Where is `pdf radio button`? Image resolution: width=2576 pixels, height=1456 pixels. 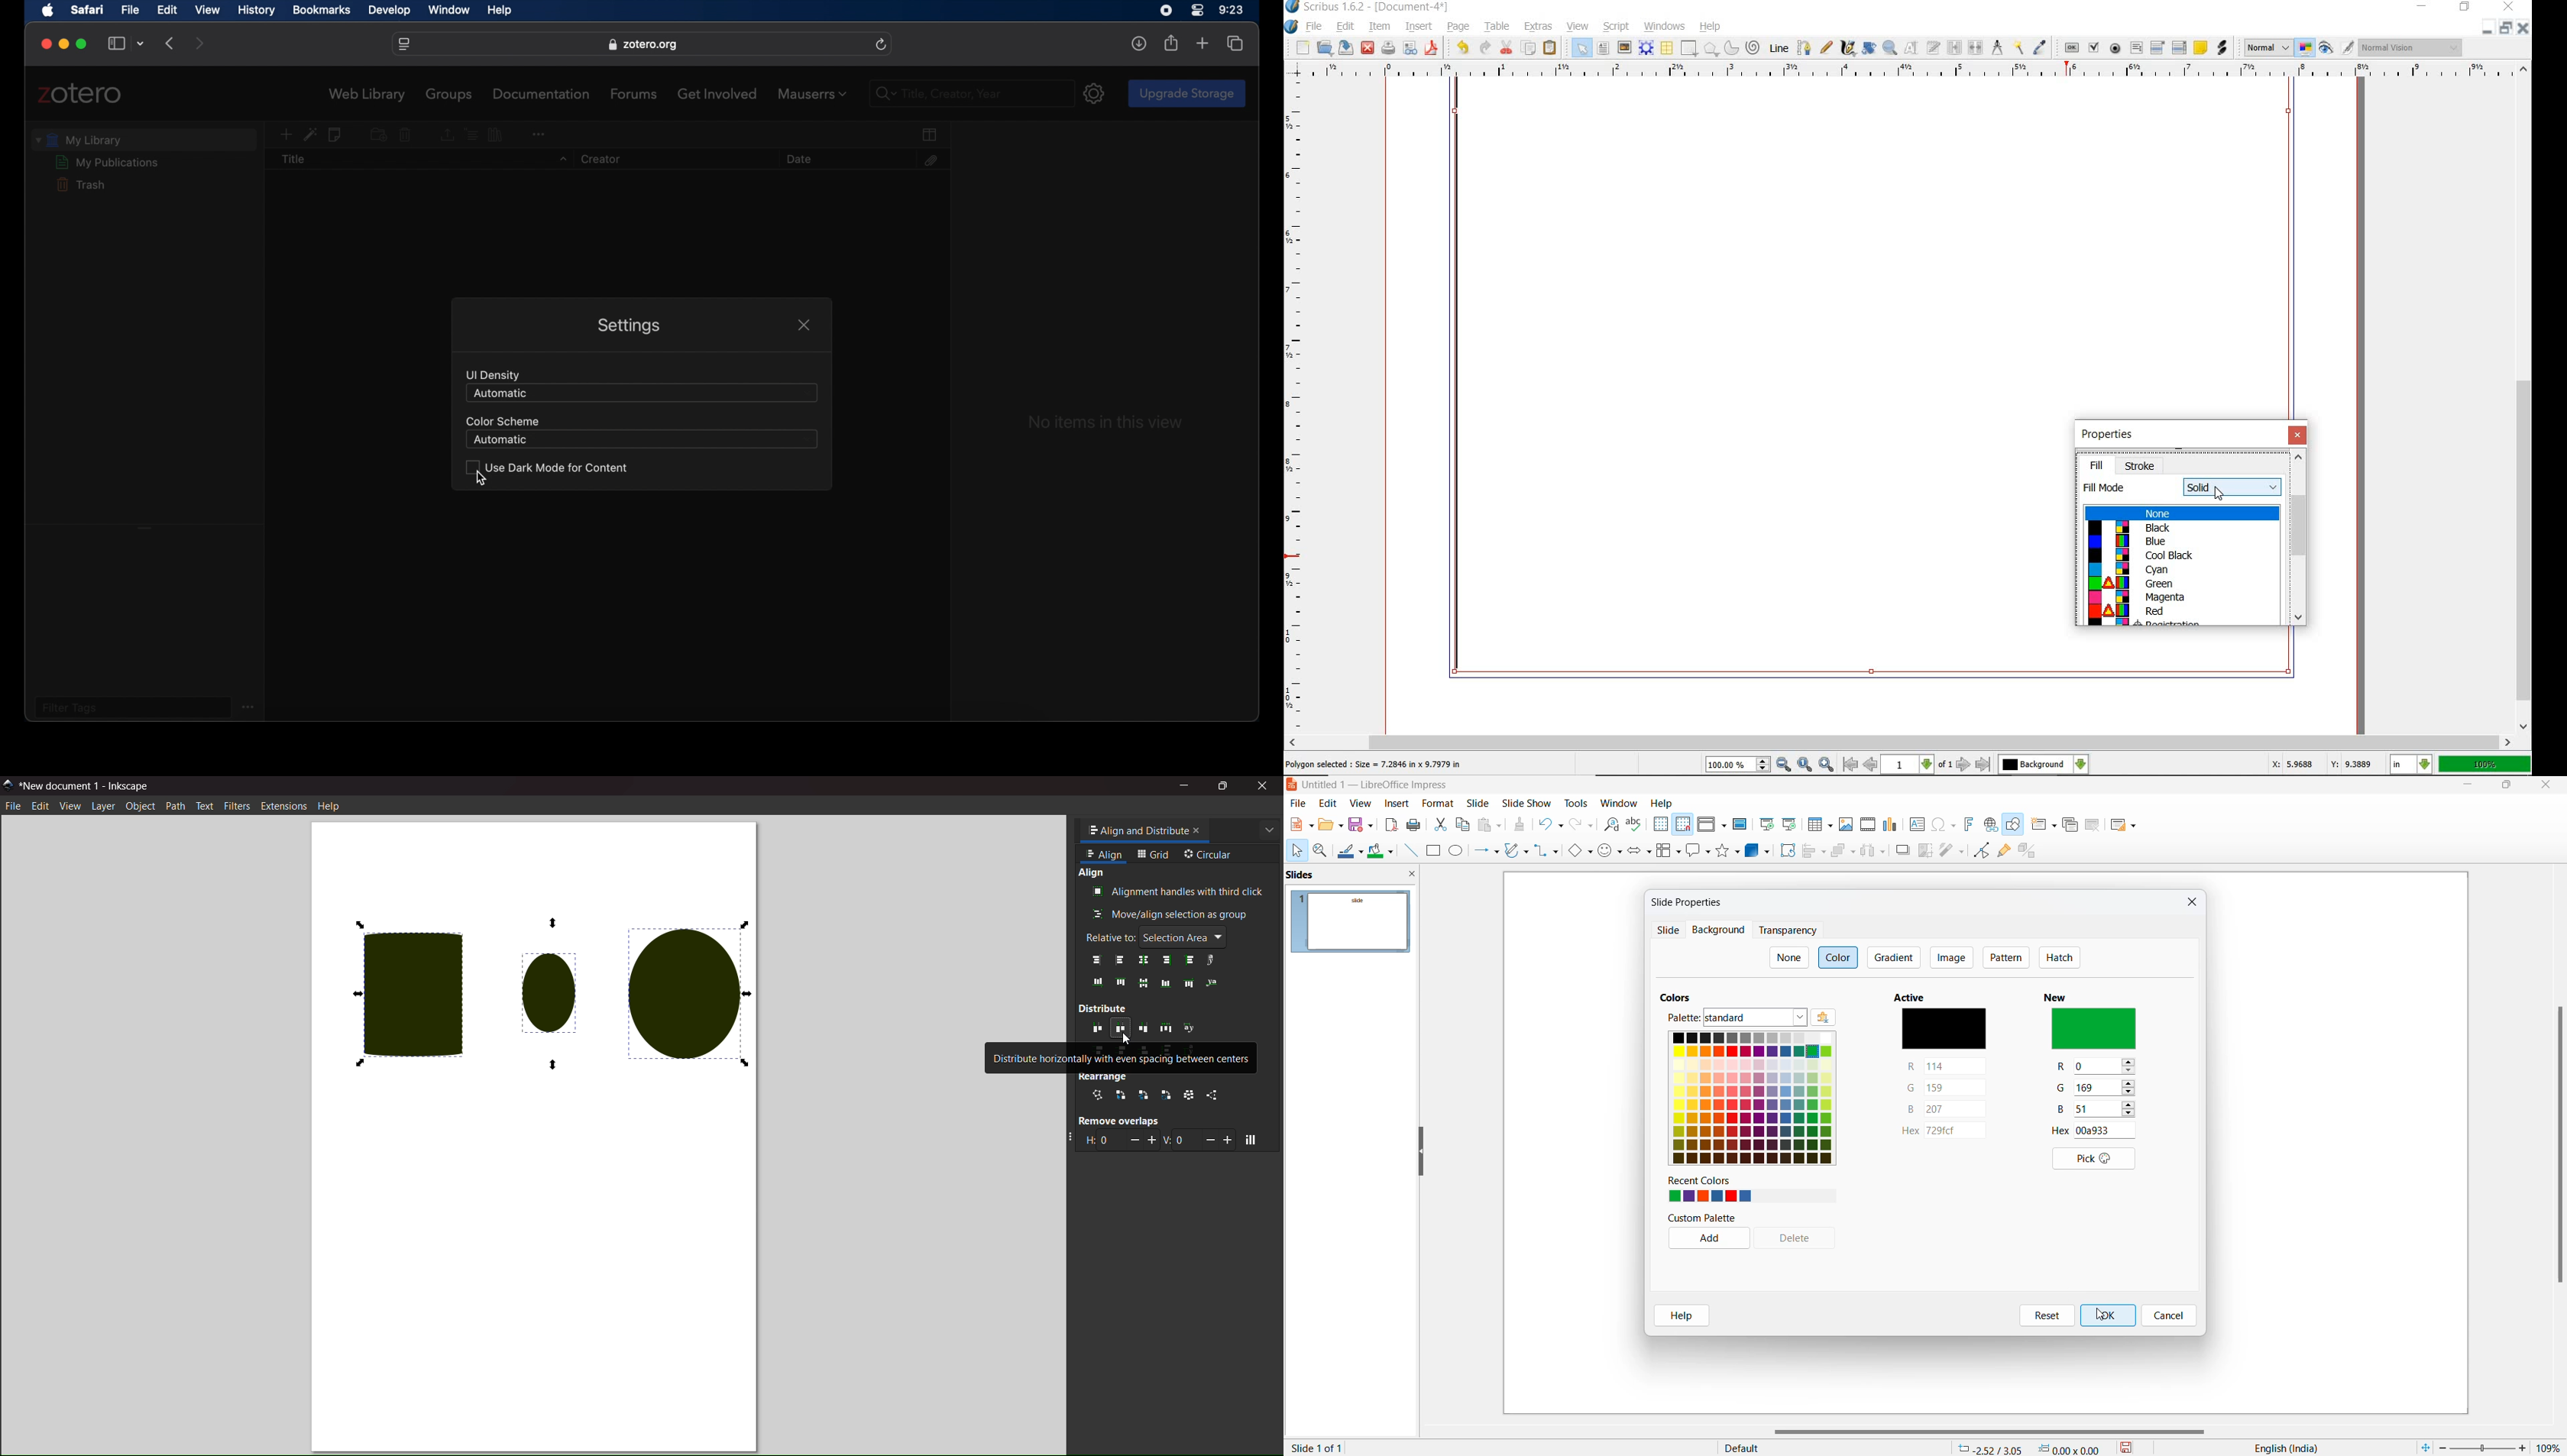
pdf radio button is located at coordinates (2114, 49).